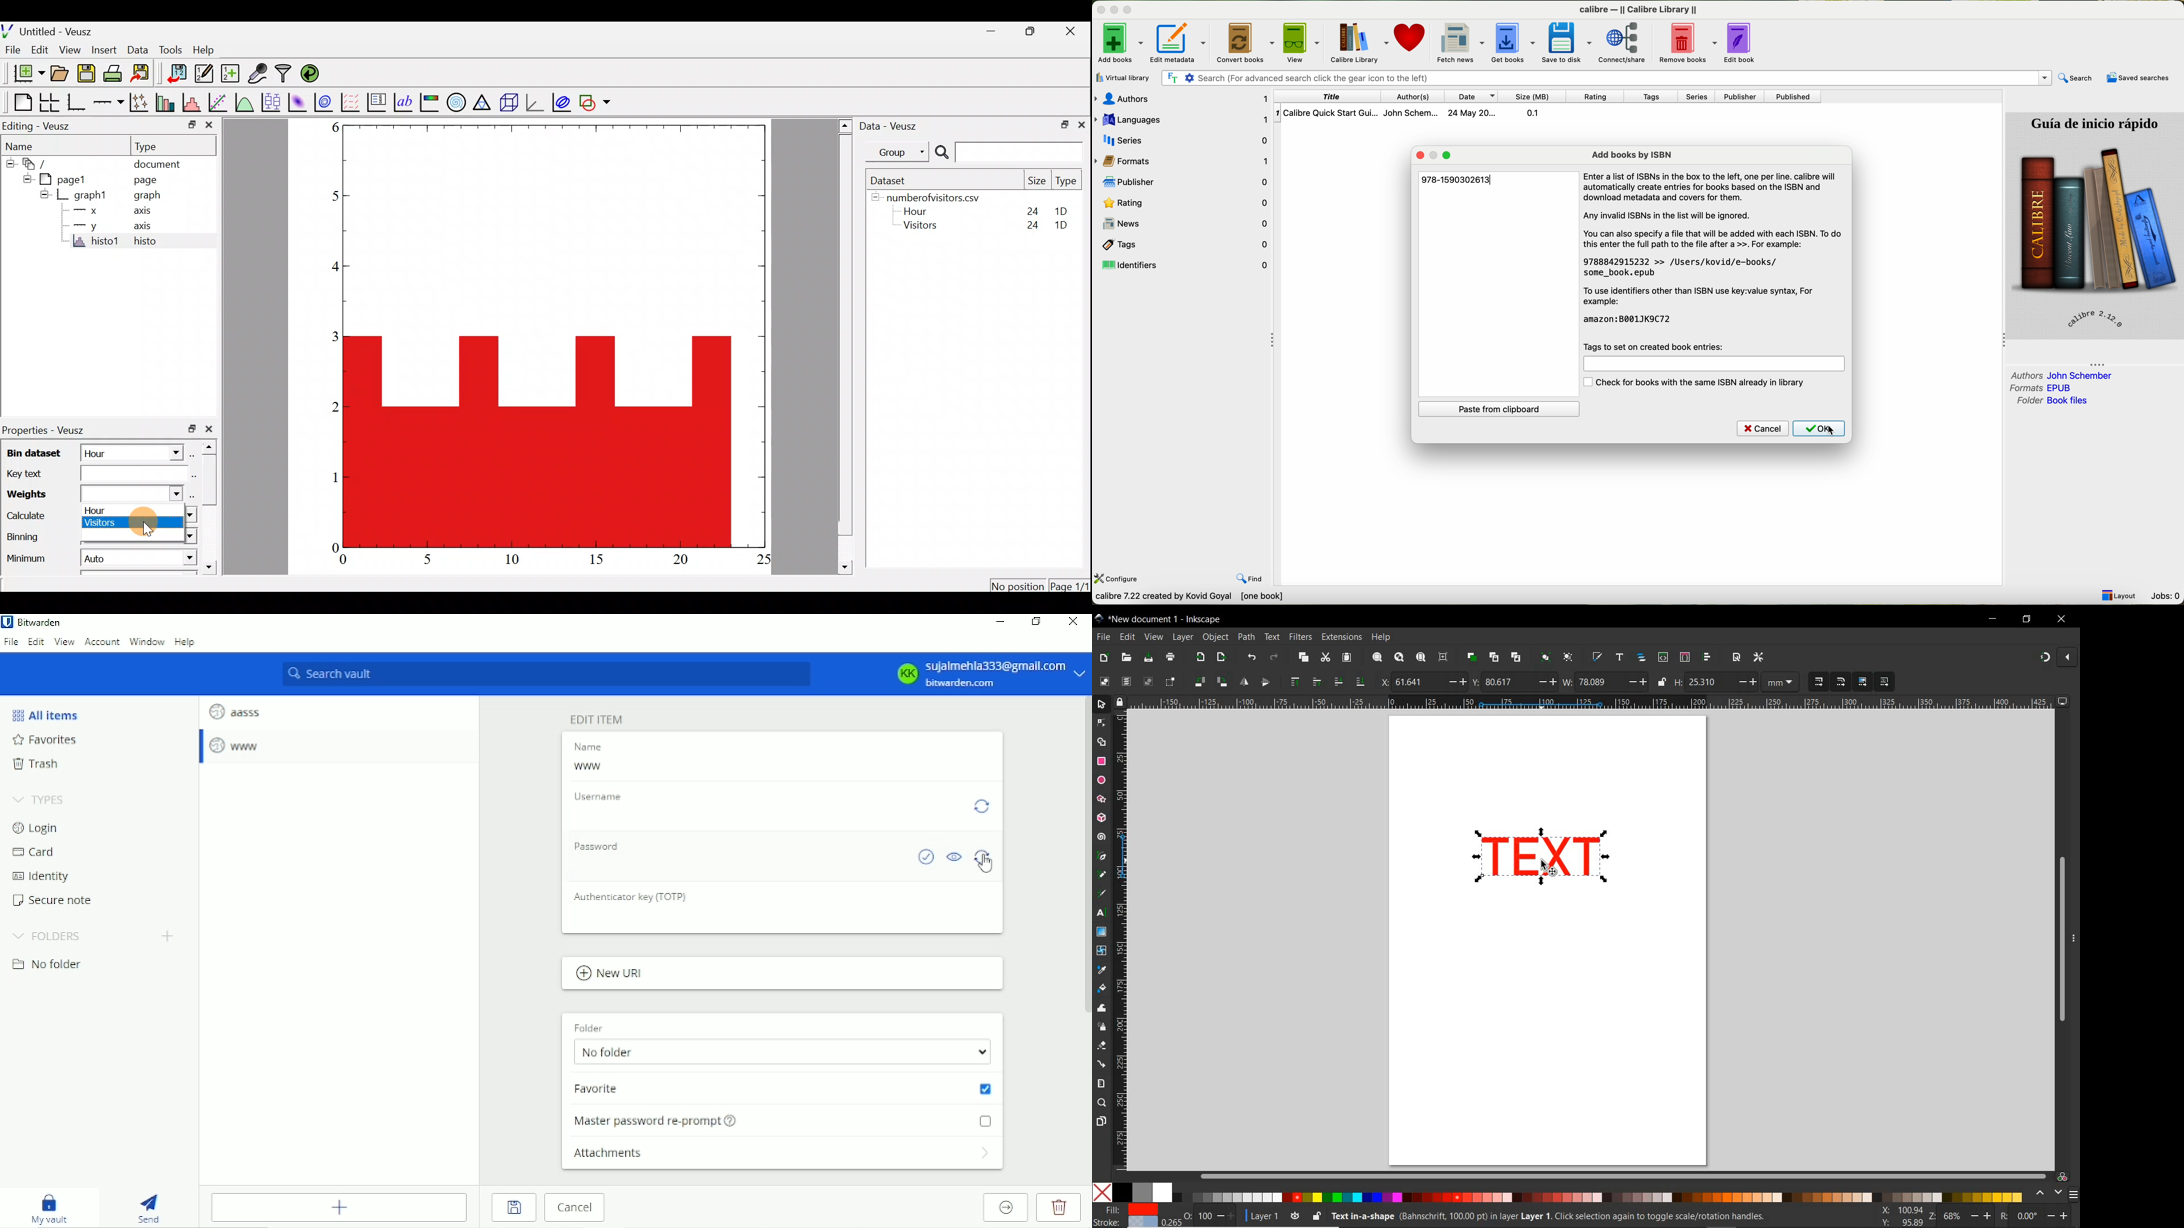  I want to click on click on OK, so click(1819, 430).